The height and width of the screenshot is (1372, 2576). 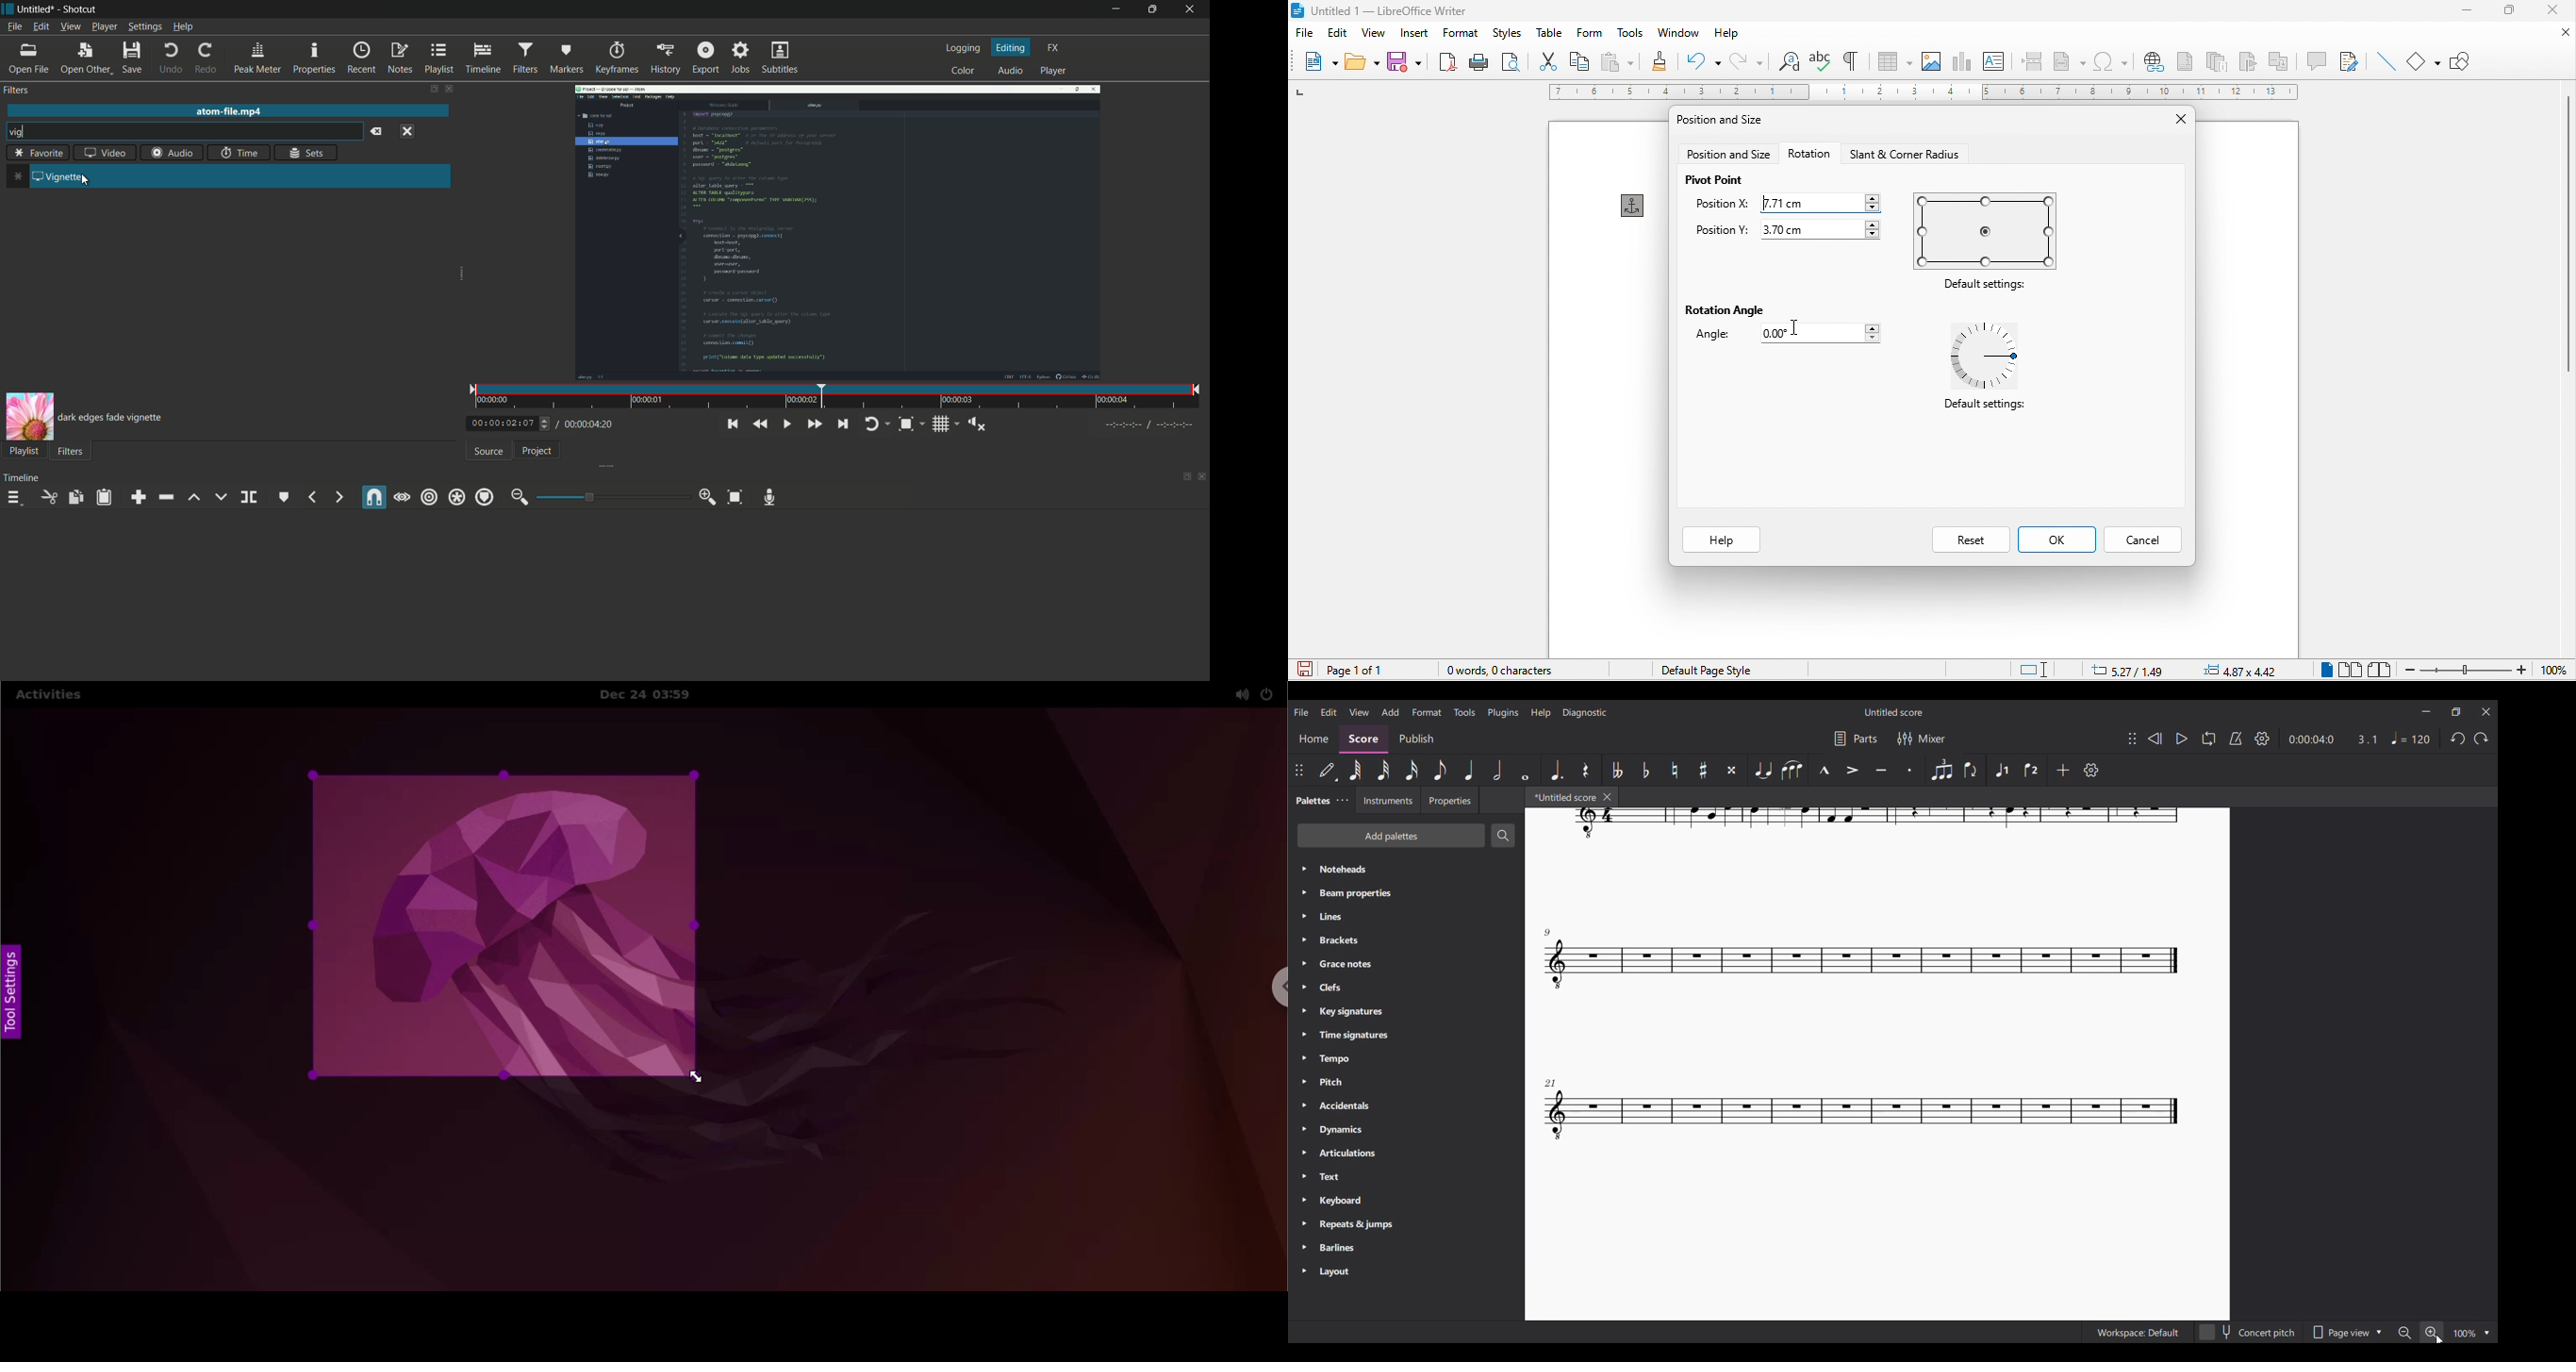 What do you see at coordinates (1790, 61) in the screenshot?
I see `find and replace` at bounding box center [1790, 61].